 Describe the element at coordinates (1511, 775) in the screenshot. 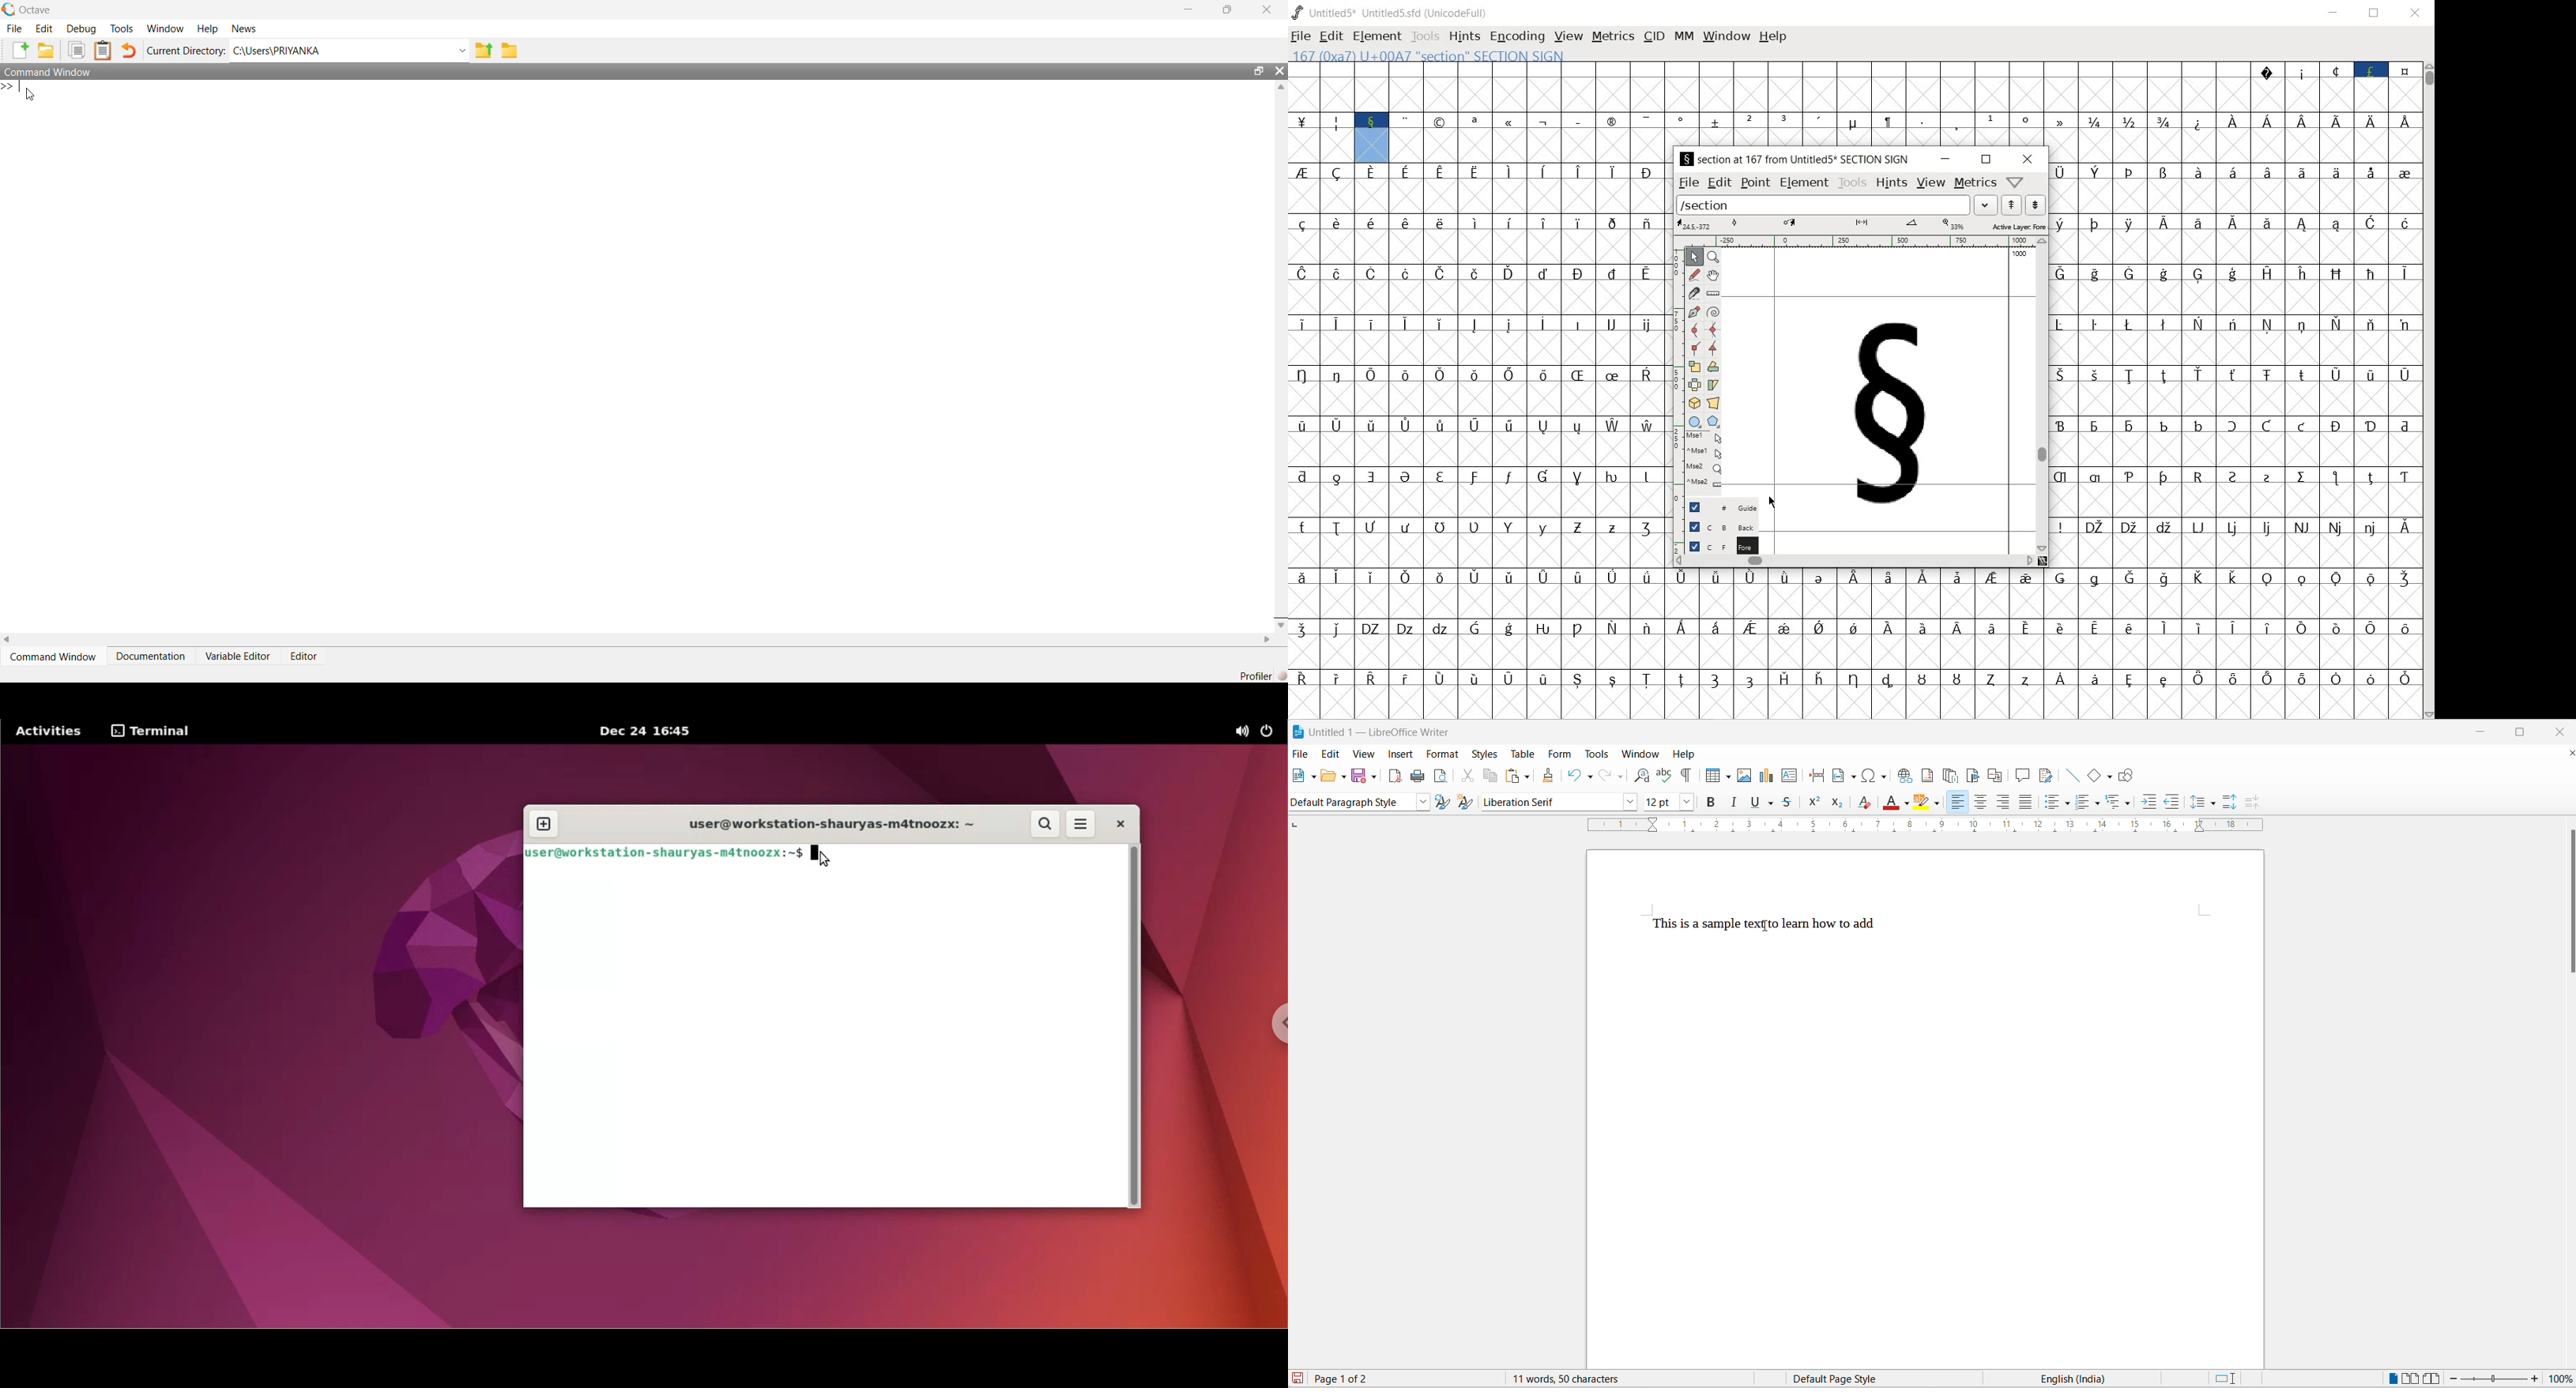

I see `paste` at that location.